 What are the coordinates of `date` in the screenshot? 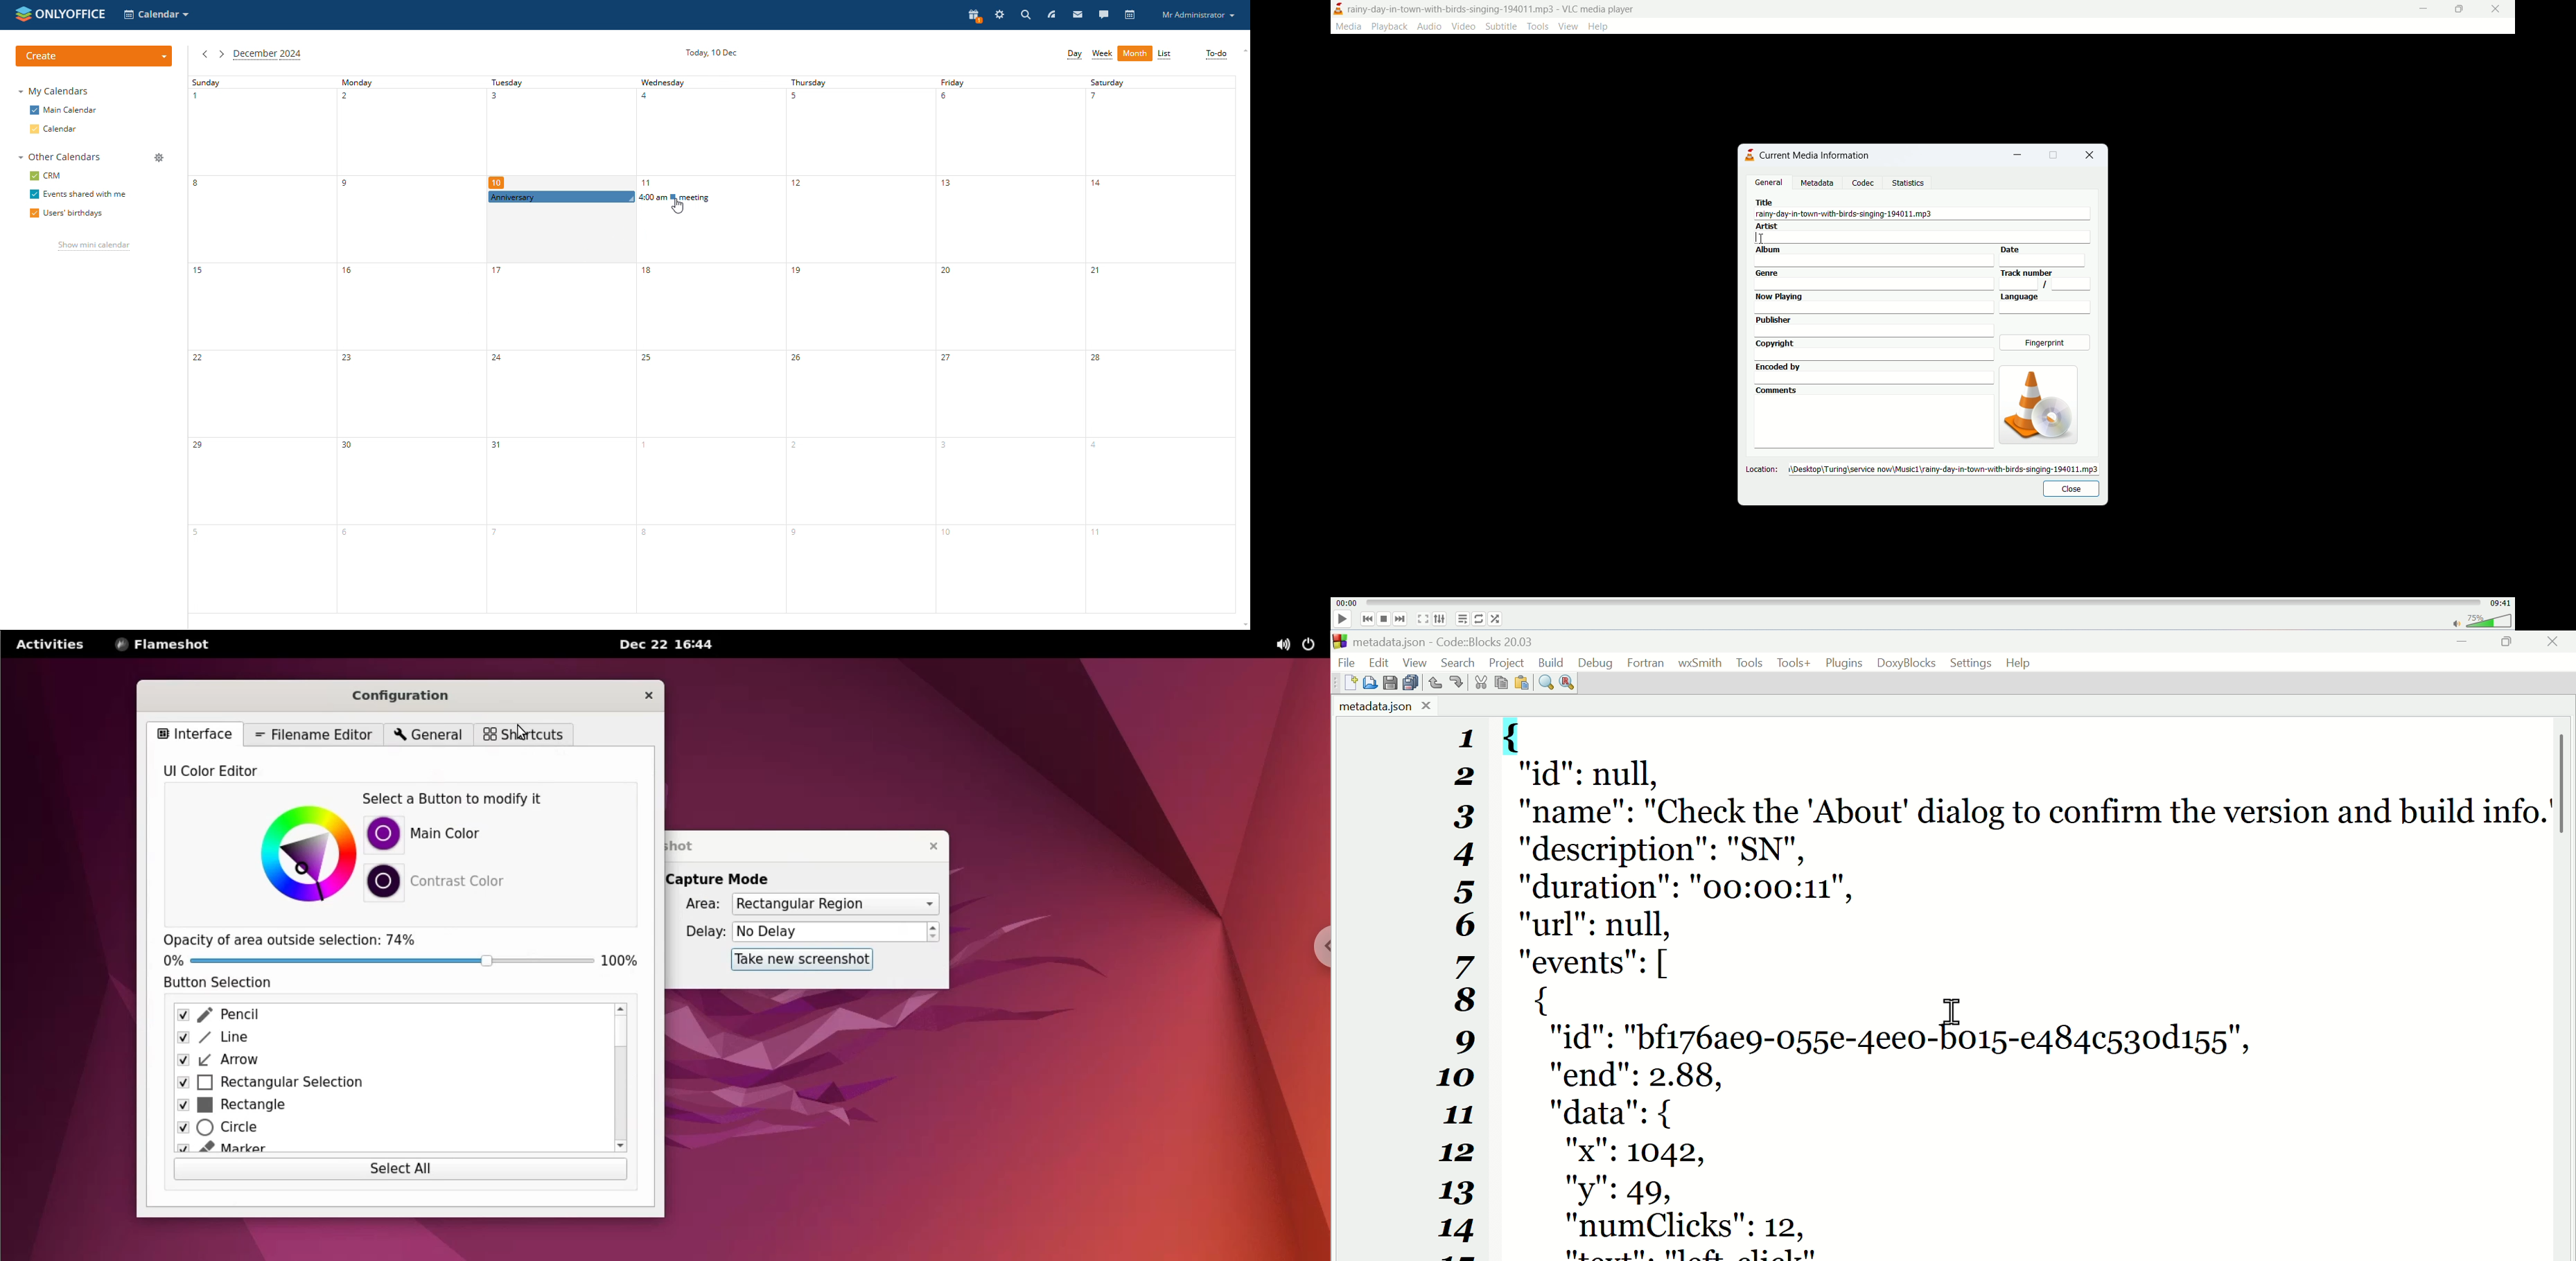 It's located at (2050, 256).